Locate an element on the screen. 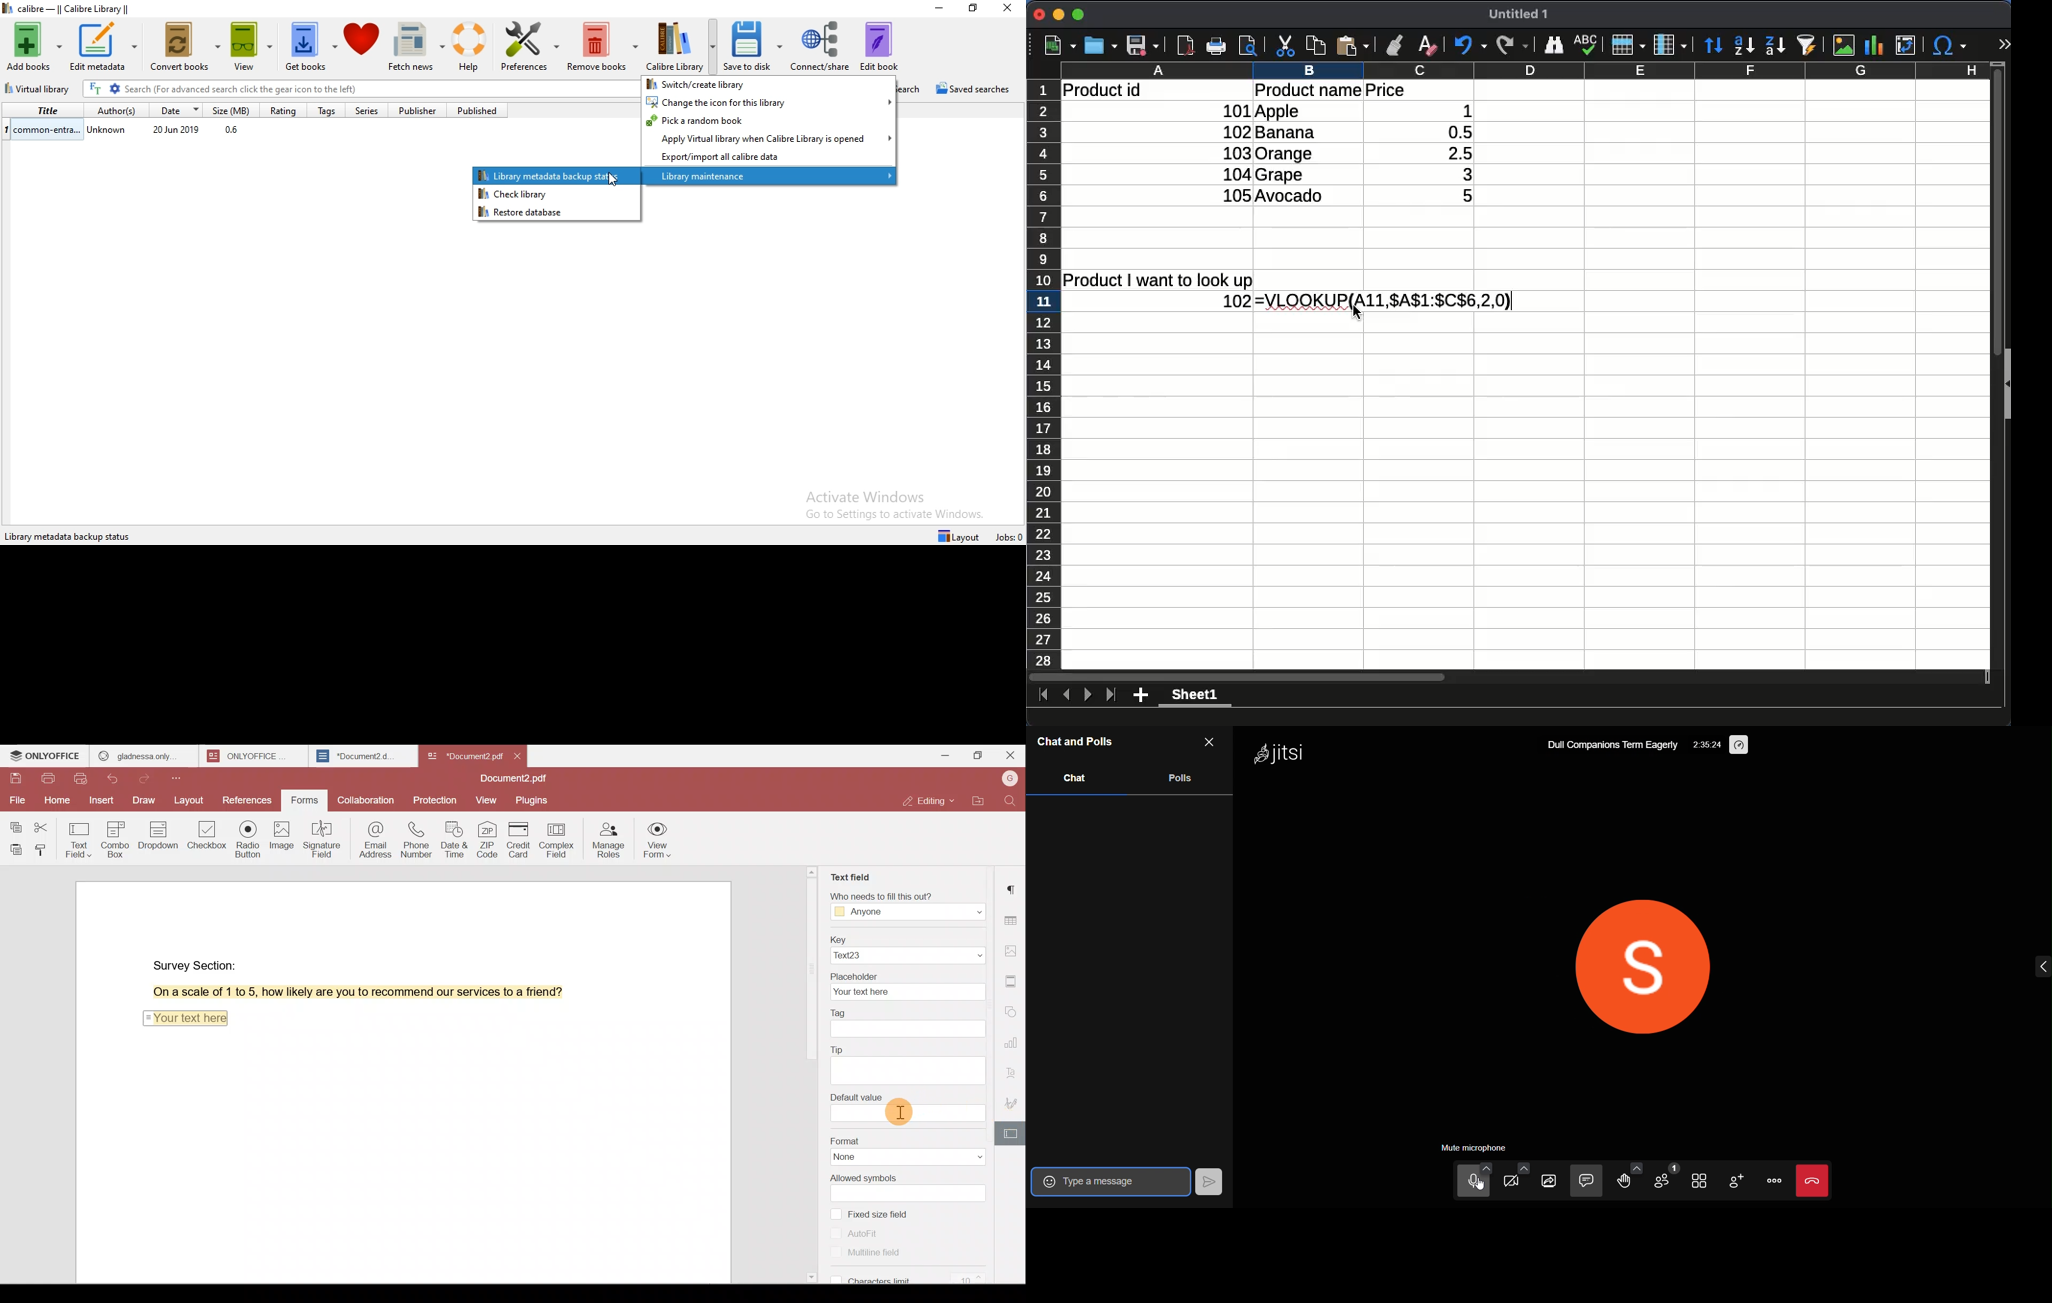 This screenshot has width=2072, height=1316. Unknown is located at coordinates (108, 132).